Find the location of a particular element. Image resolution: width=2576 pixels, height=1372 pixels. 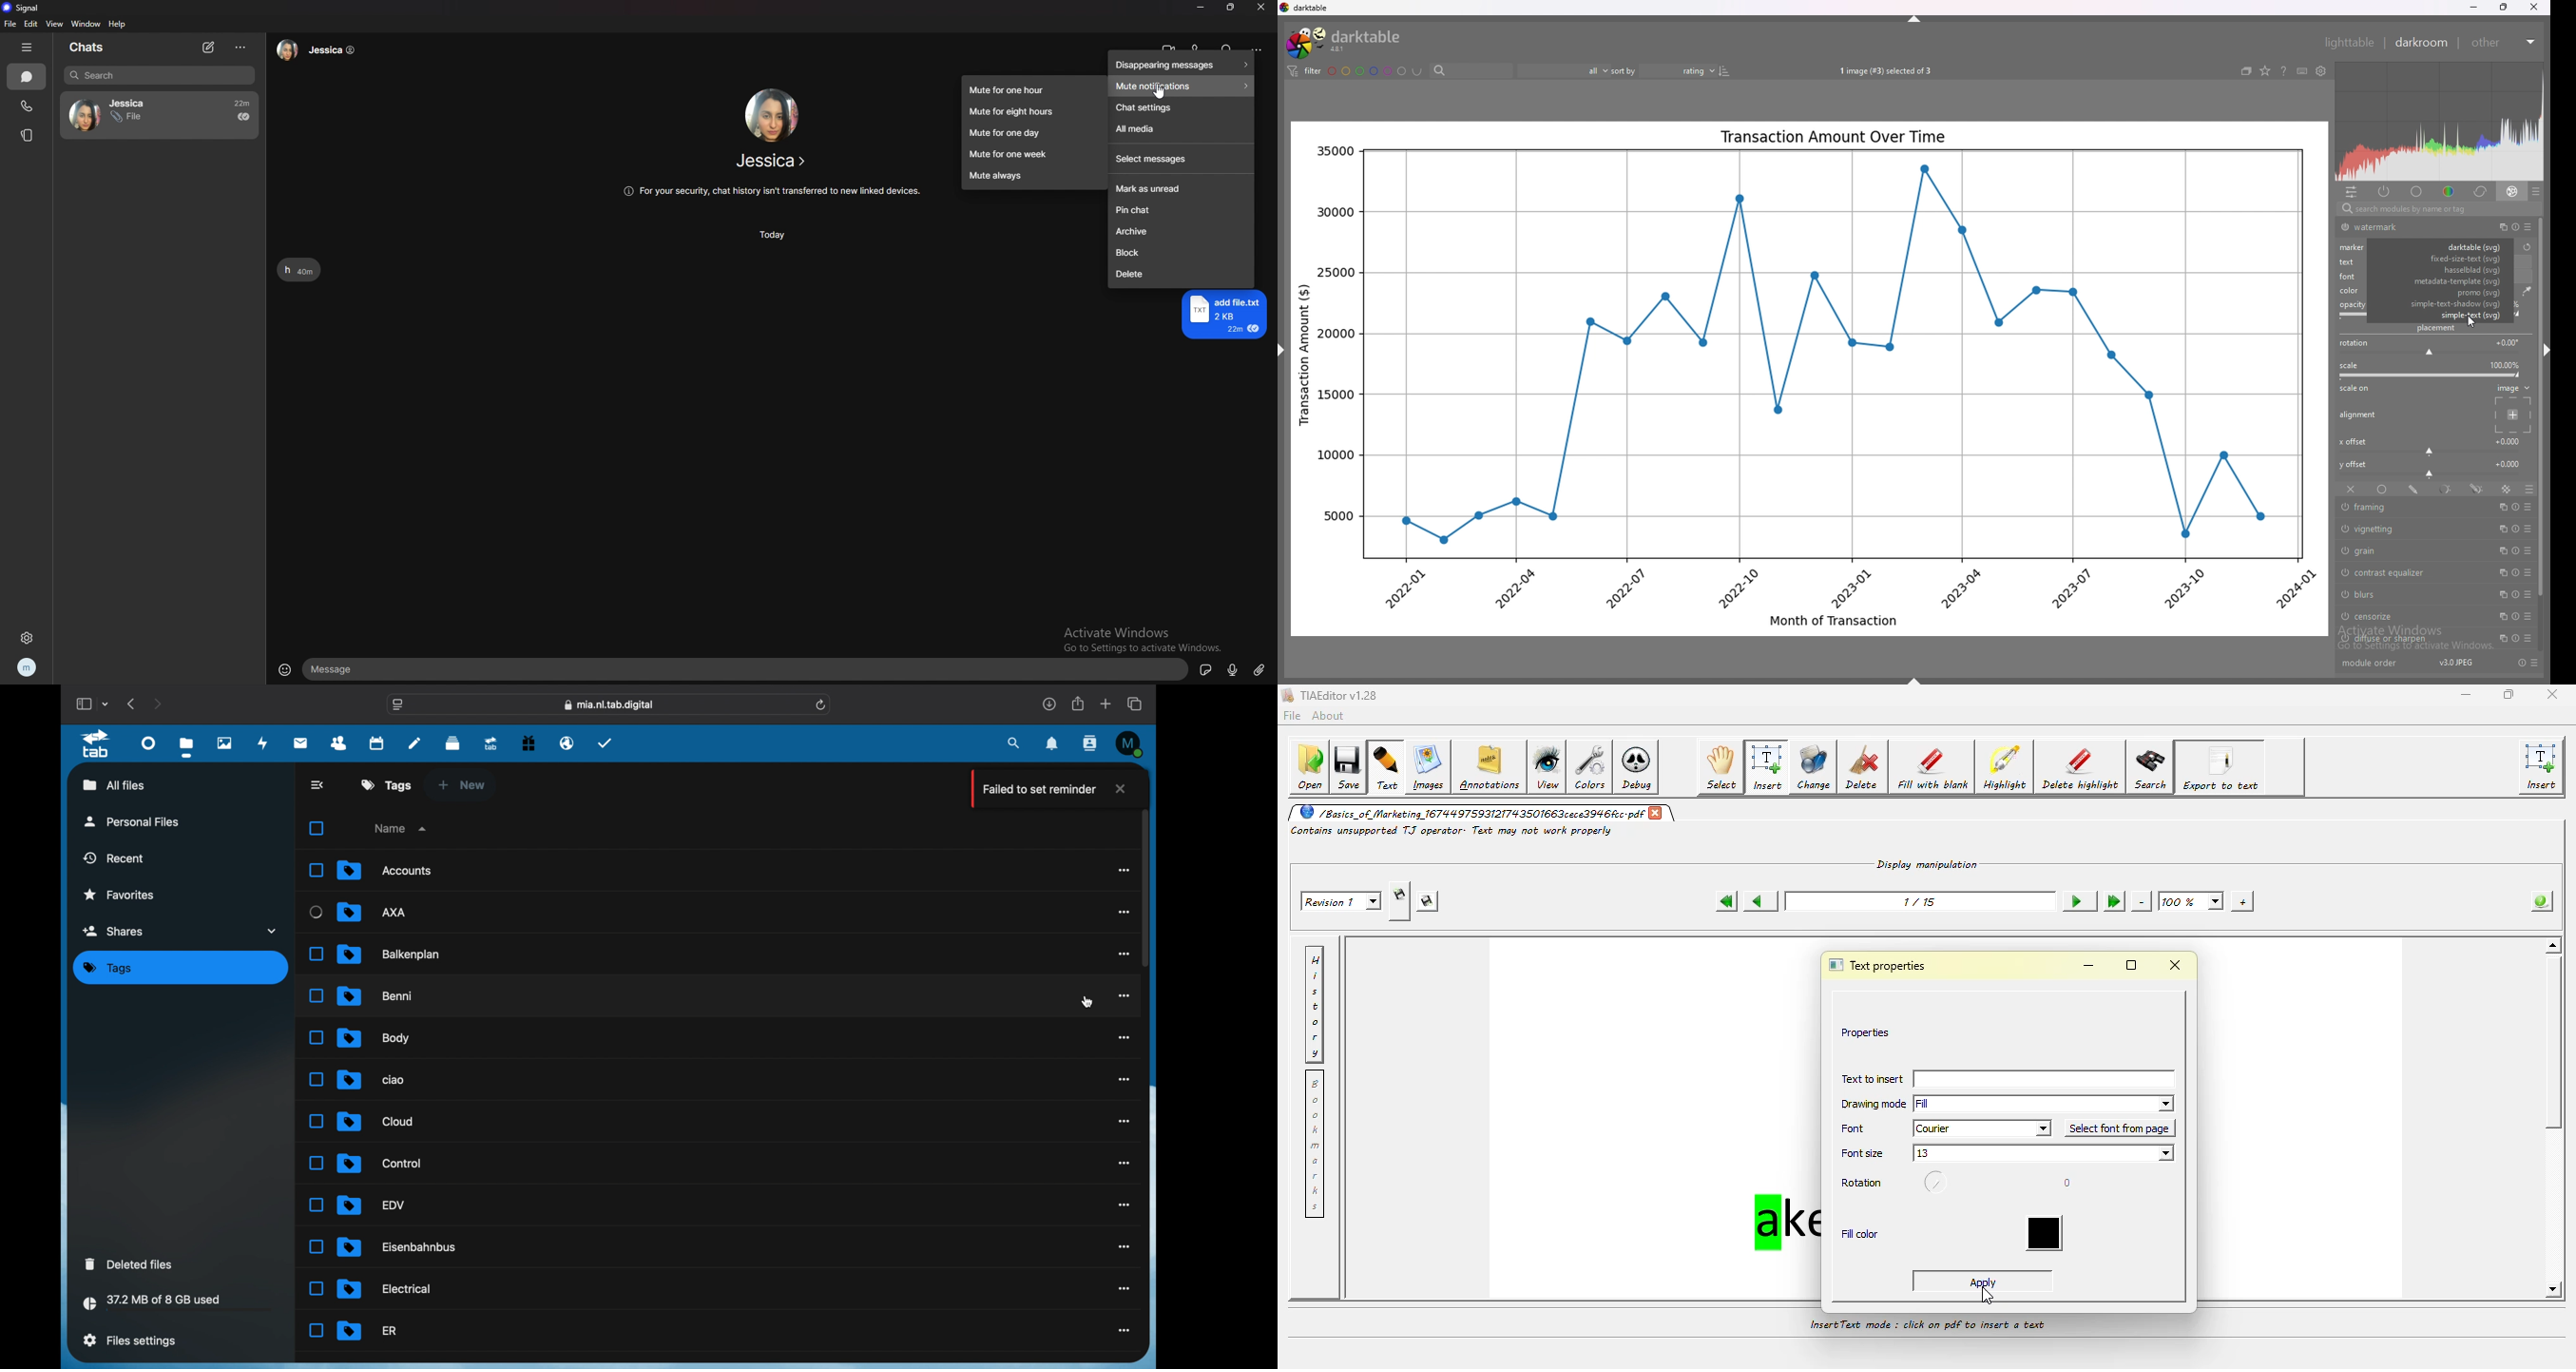

diffuse or sharpen is located at coordinates (2411, 639).